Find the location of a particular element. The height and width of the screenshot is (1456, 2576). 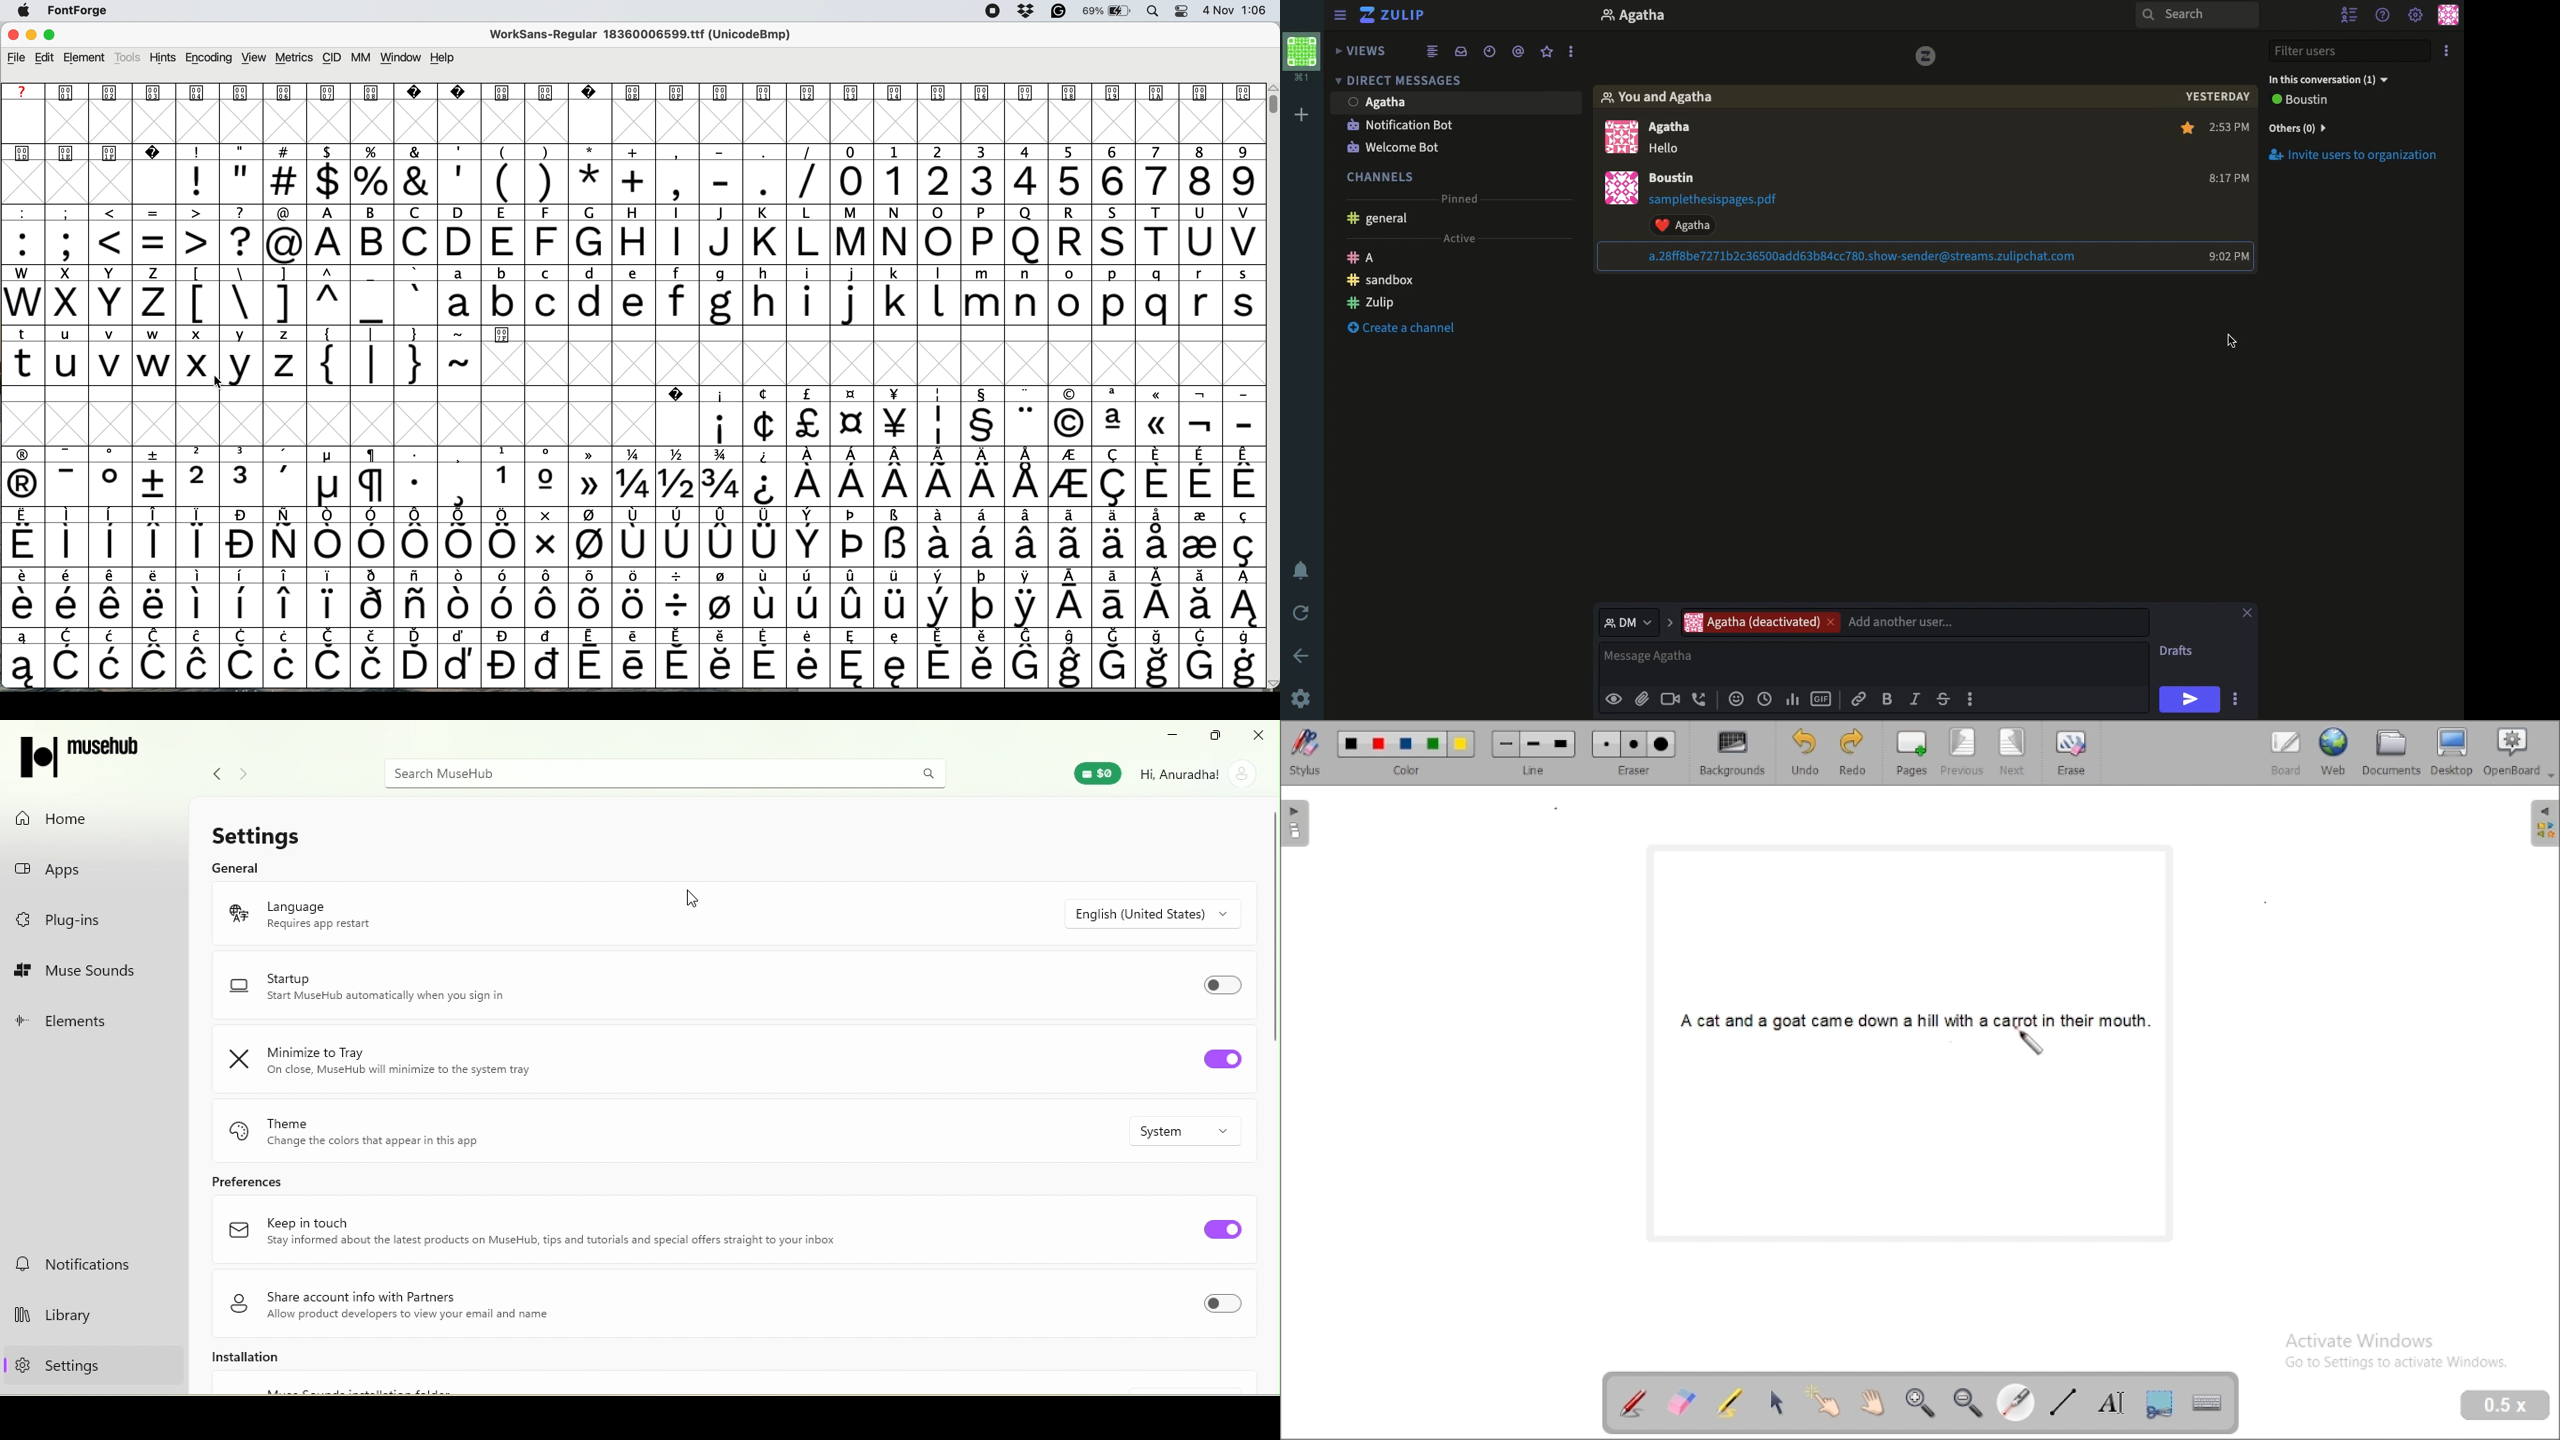

Menu is located at coordinates (1339, 16).